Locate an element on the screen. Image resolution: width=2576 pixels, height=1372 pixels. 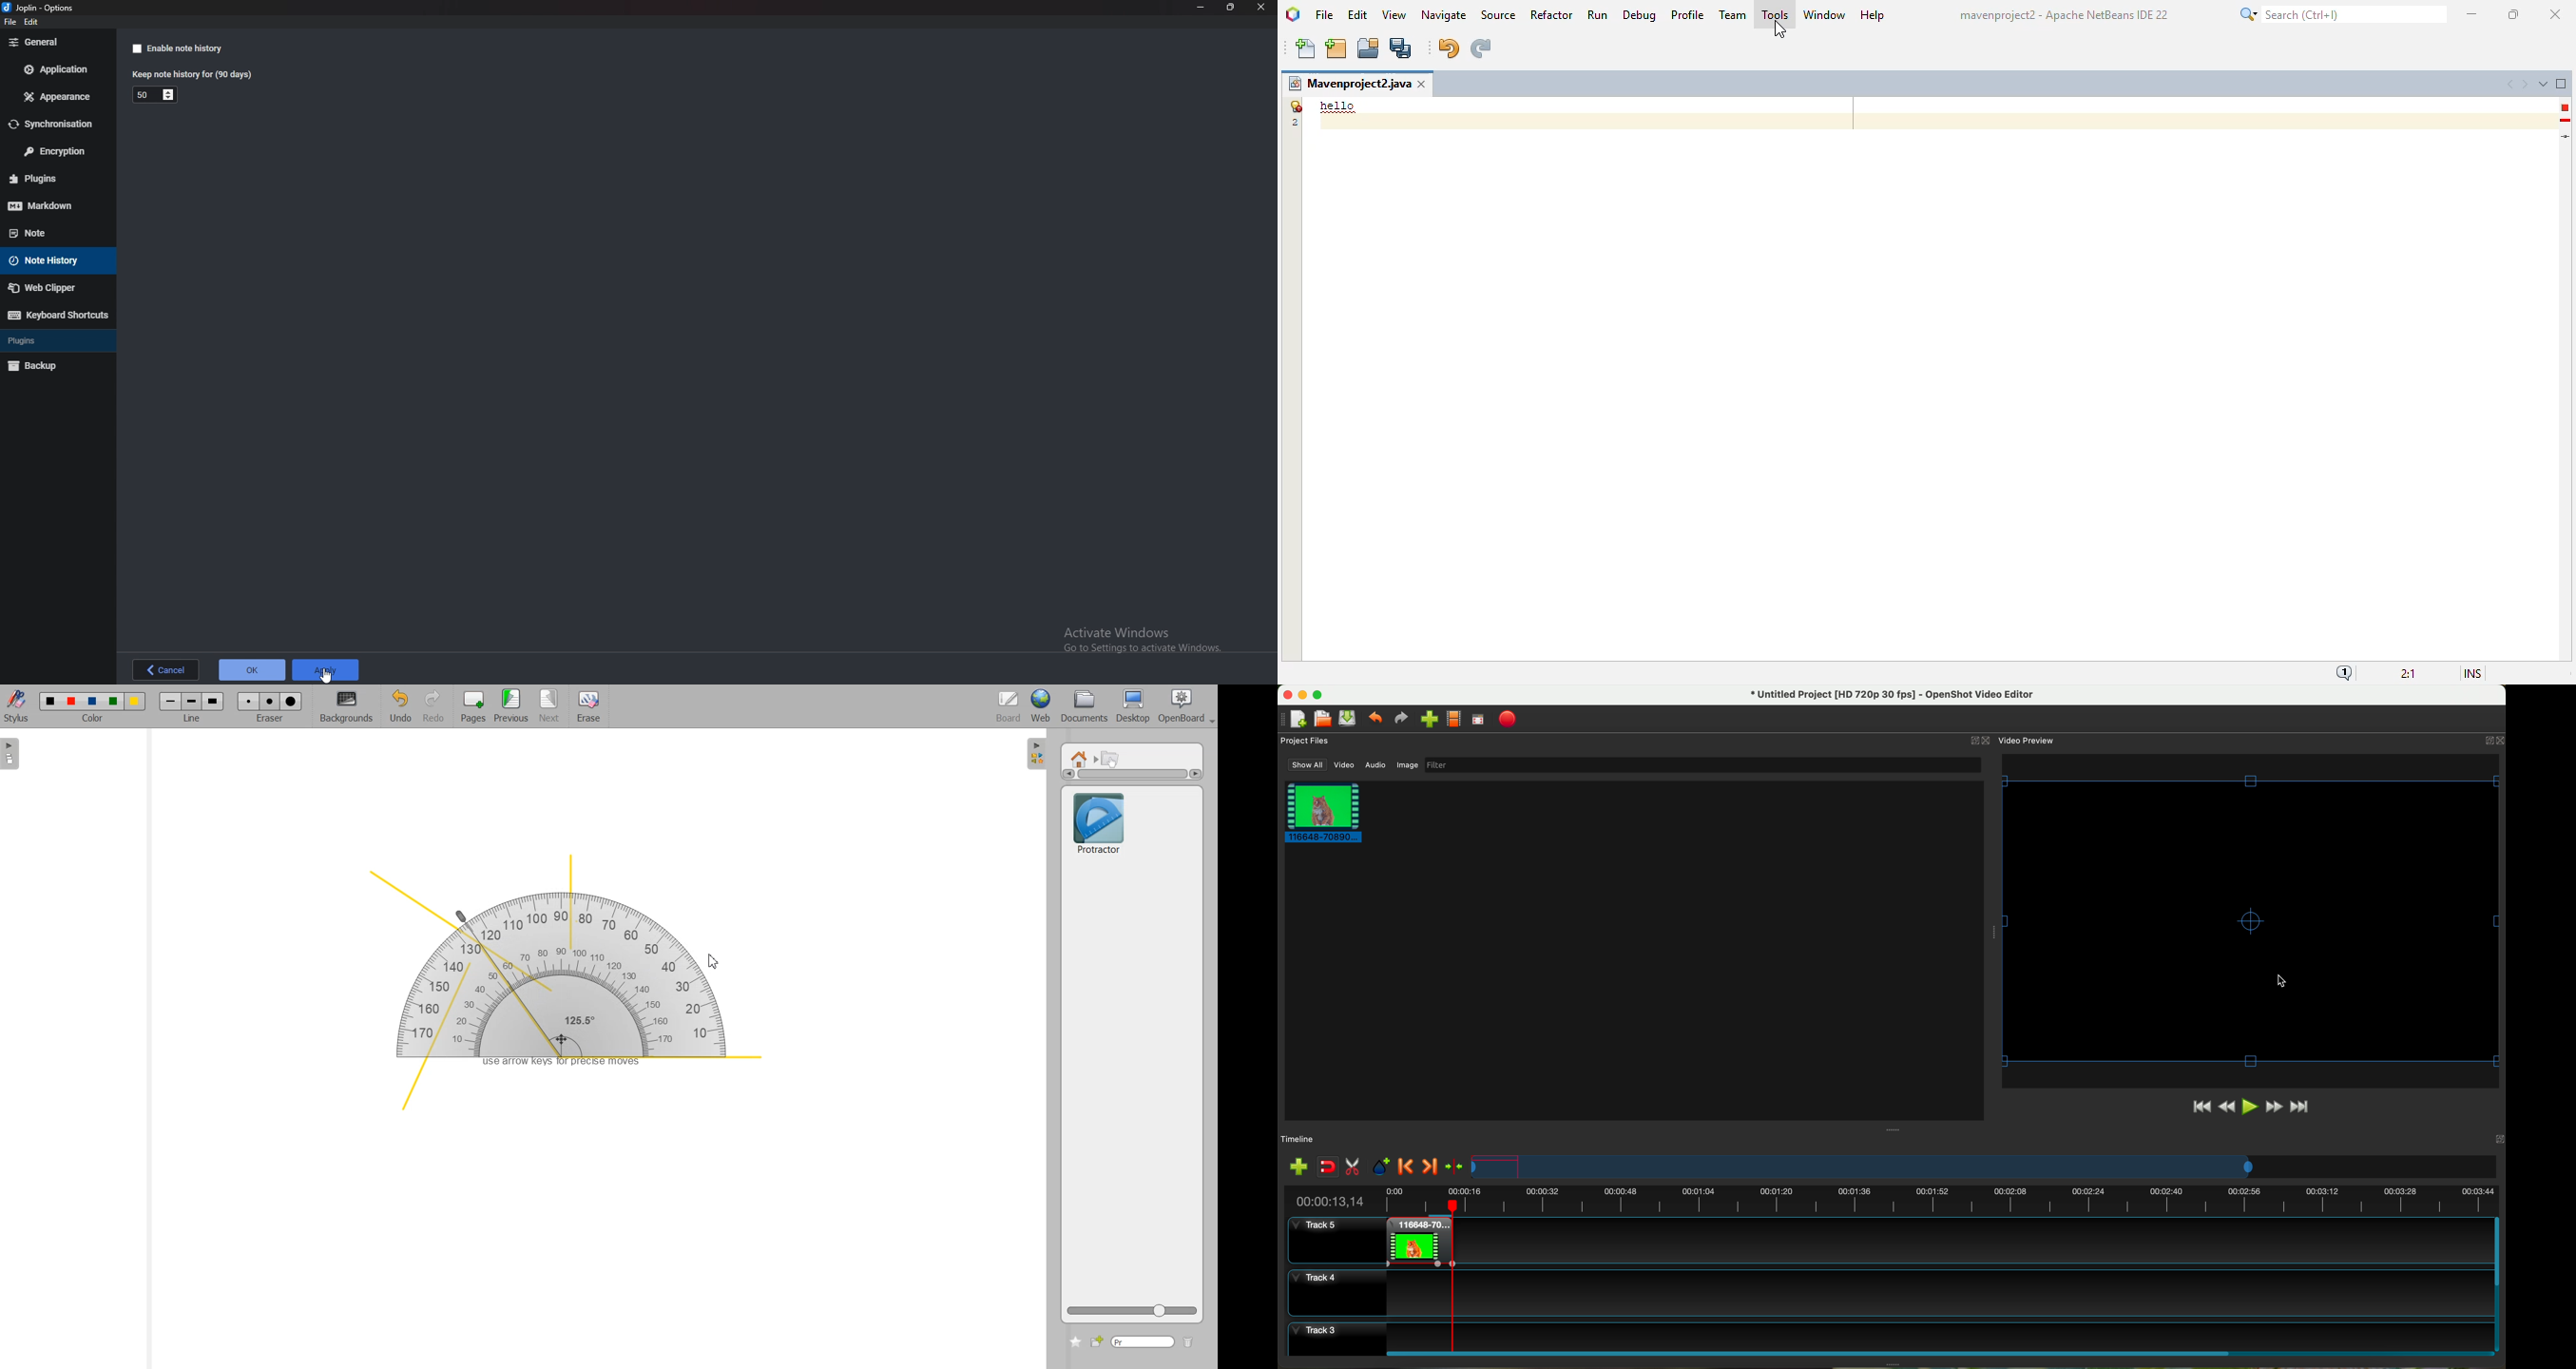
Application is located at coordinates (57, 69).